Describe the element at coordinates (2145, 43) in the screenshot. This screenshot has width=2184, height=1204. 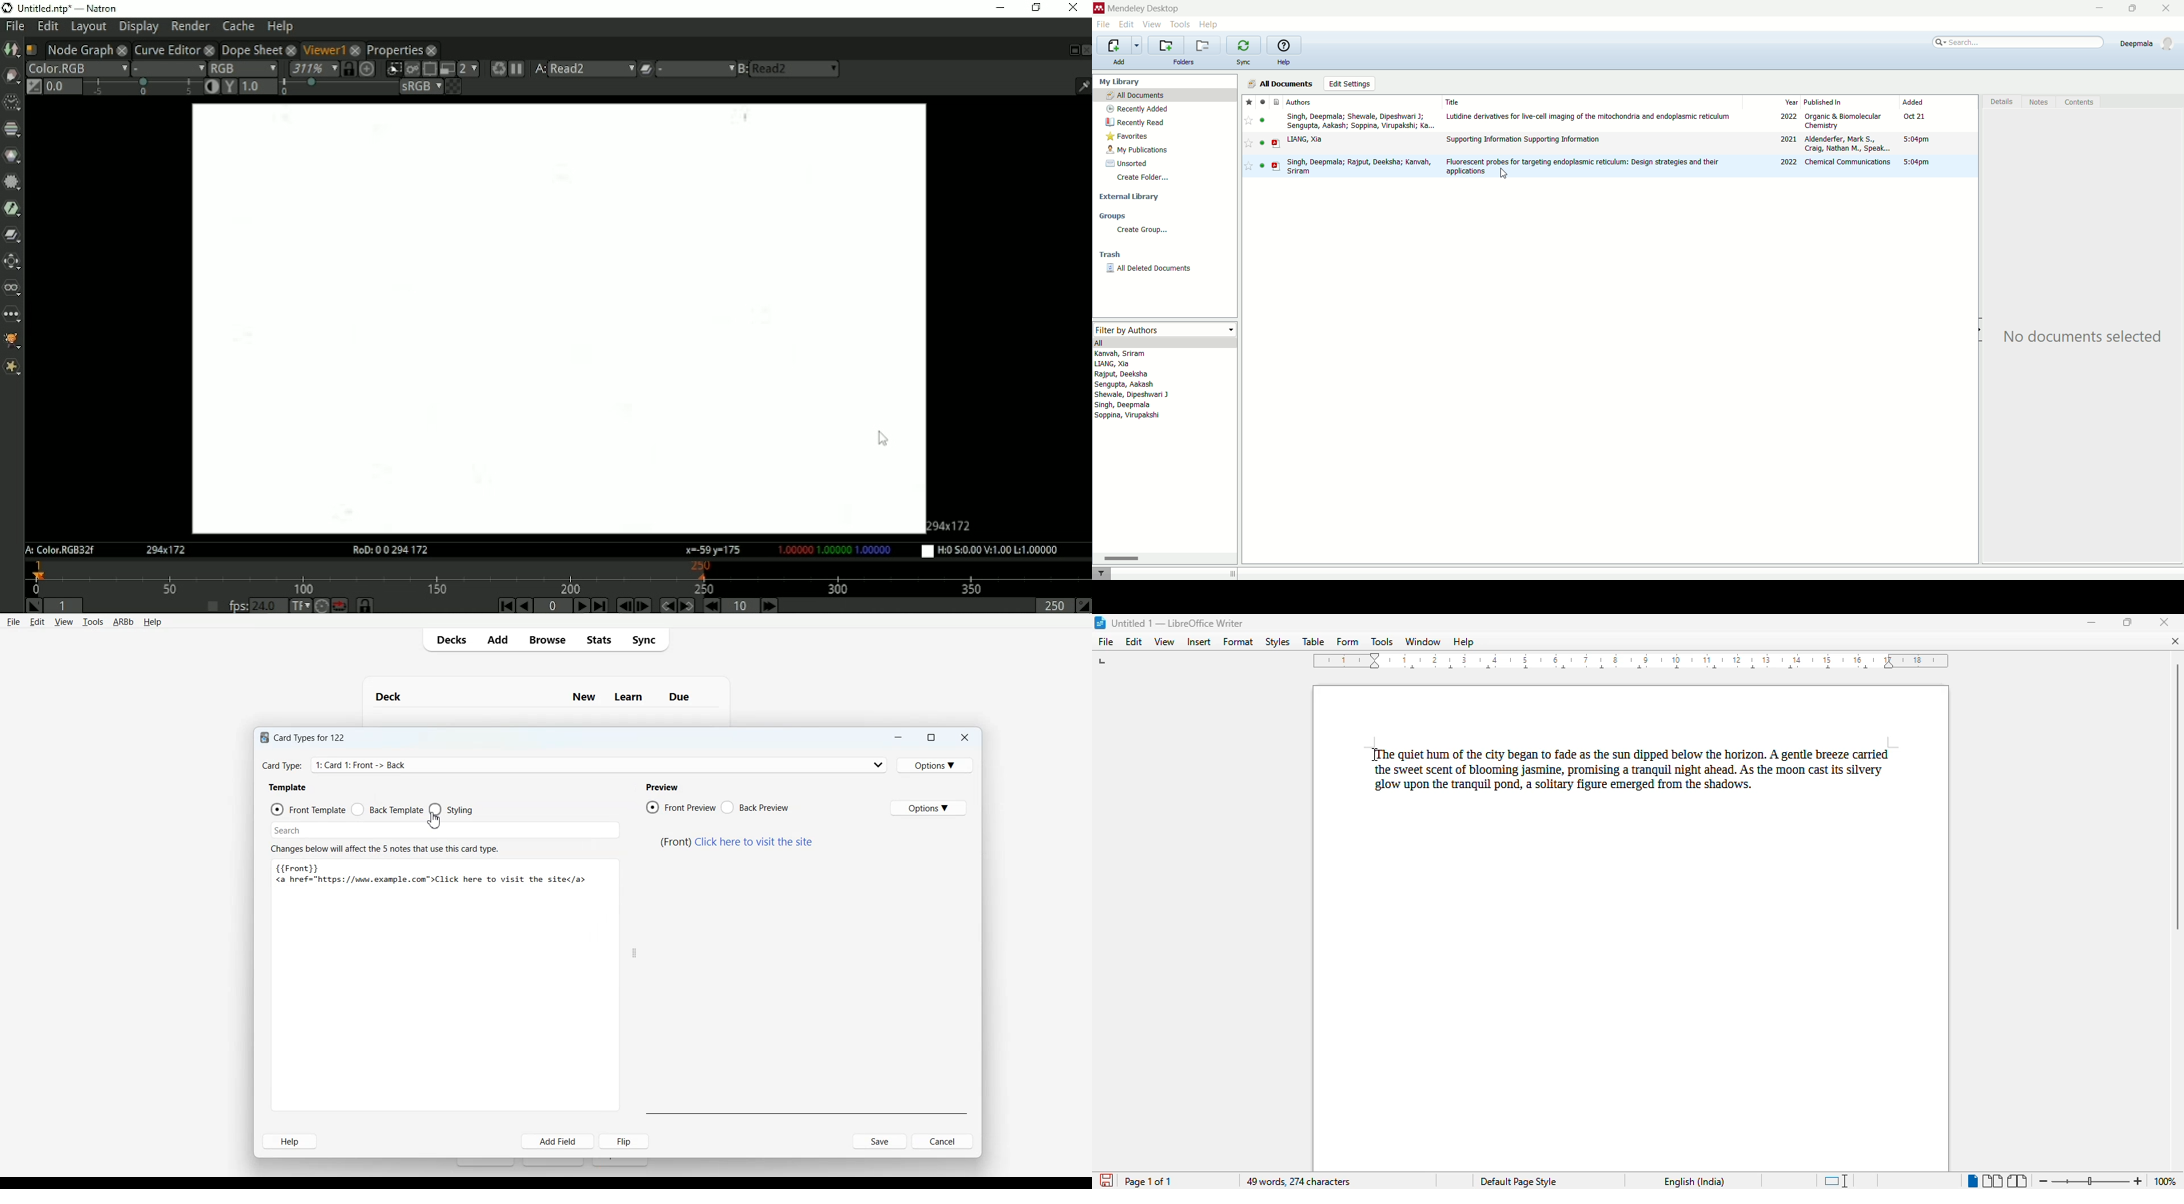
I see `account` at that location.